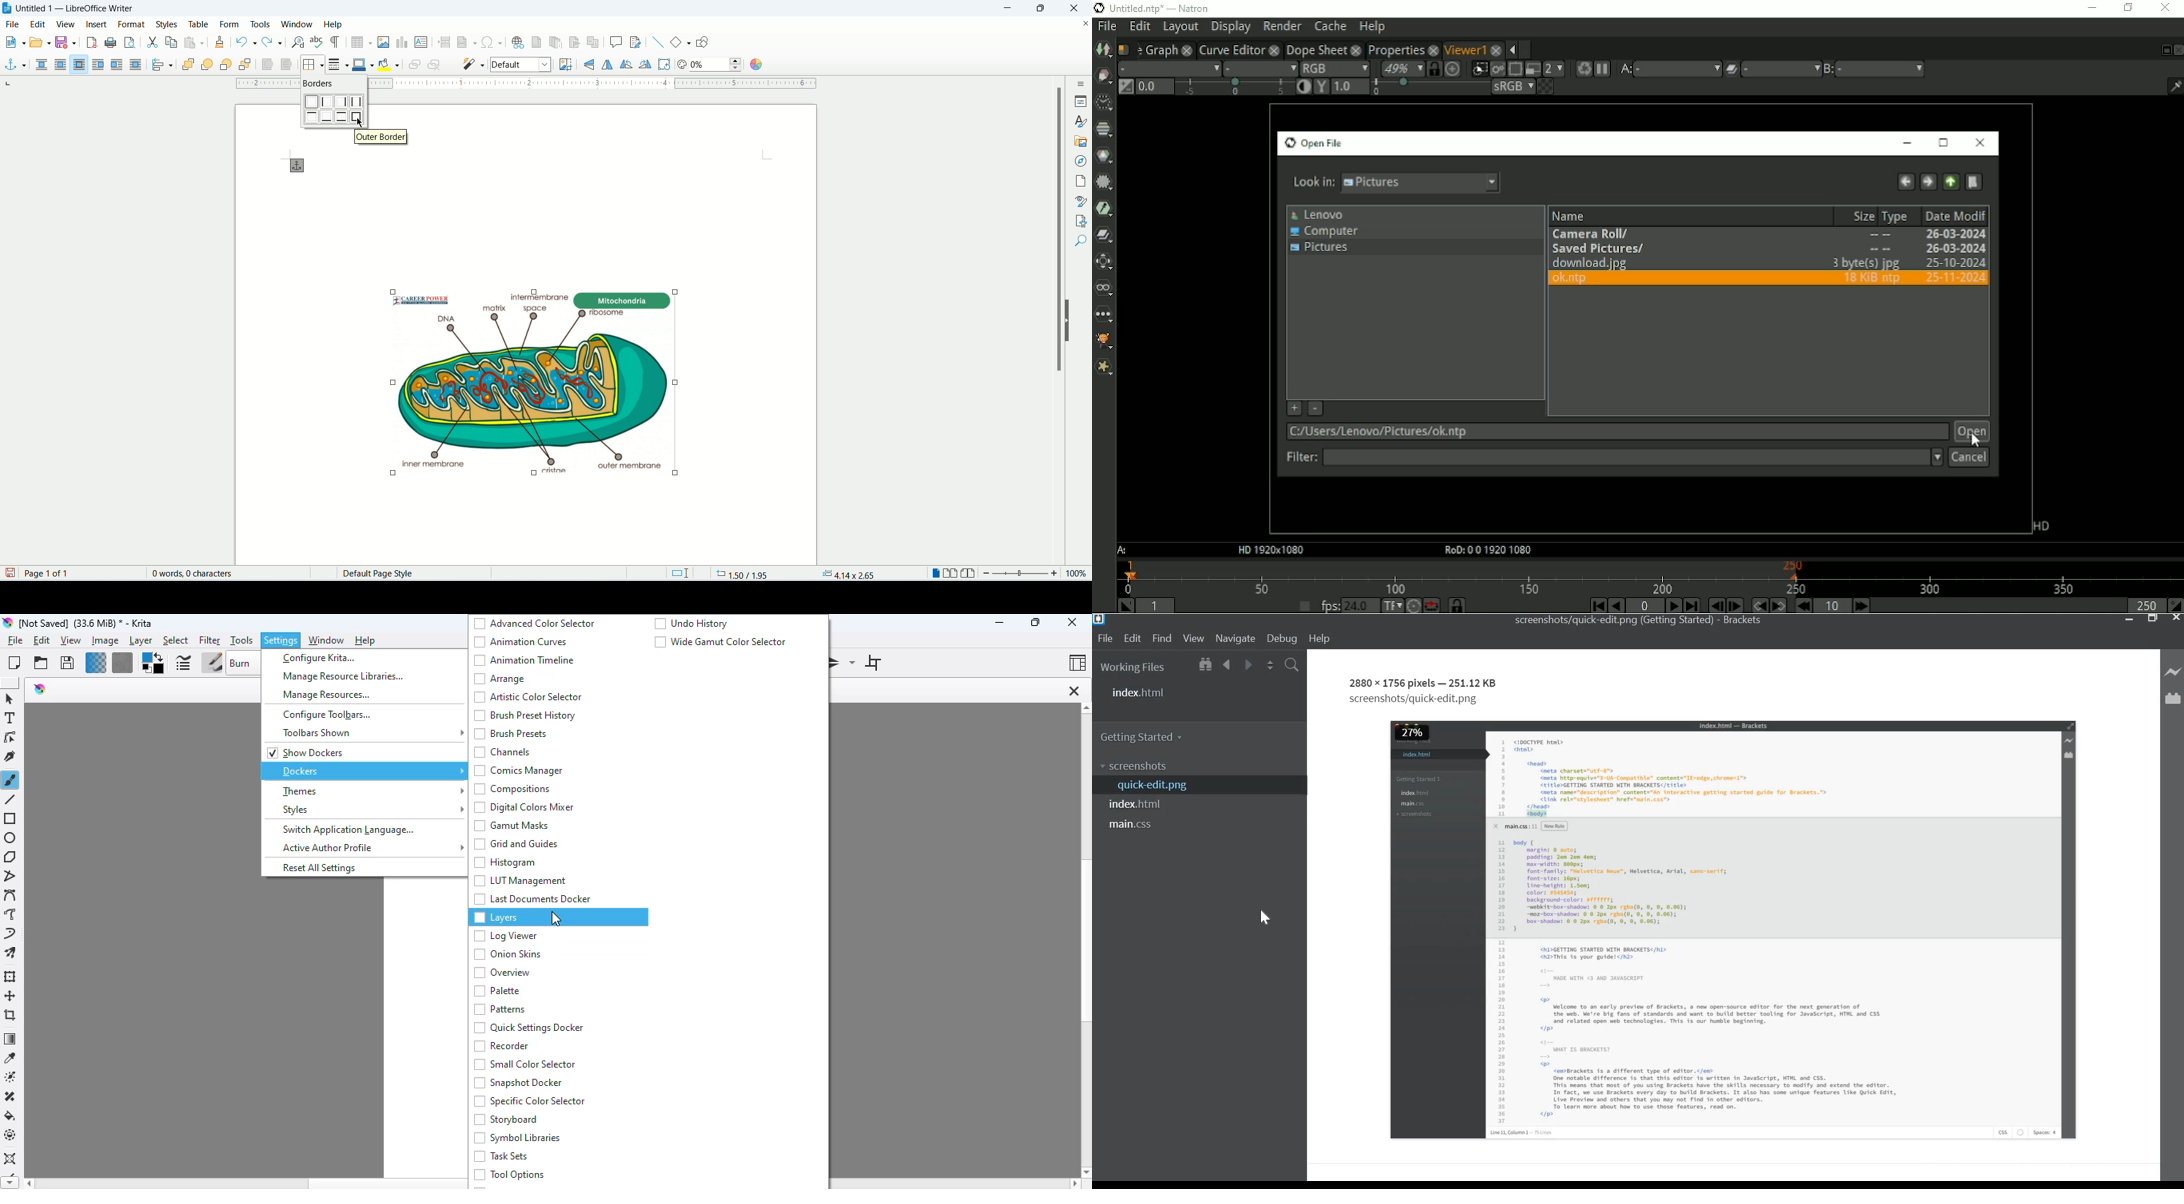 Image resolution: width=2184 pixels, height=1204 pixels. What do you see at coordinates (934, 574) in the screenshot?
I see `single page view` at bounding box center [934, 574].